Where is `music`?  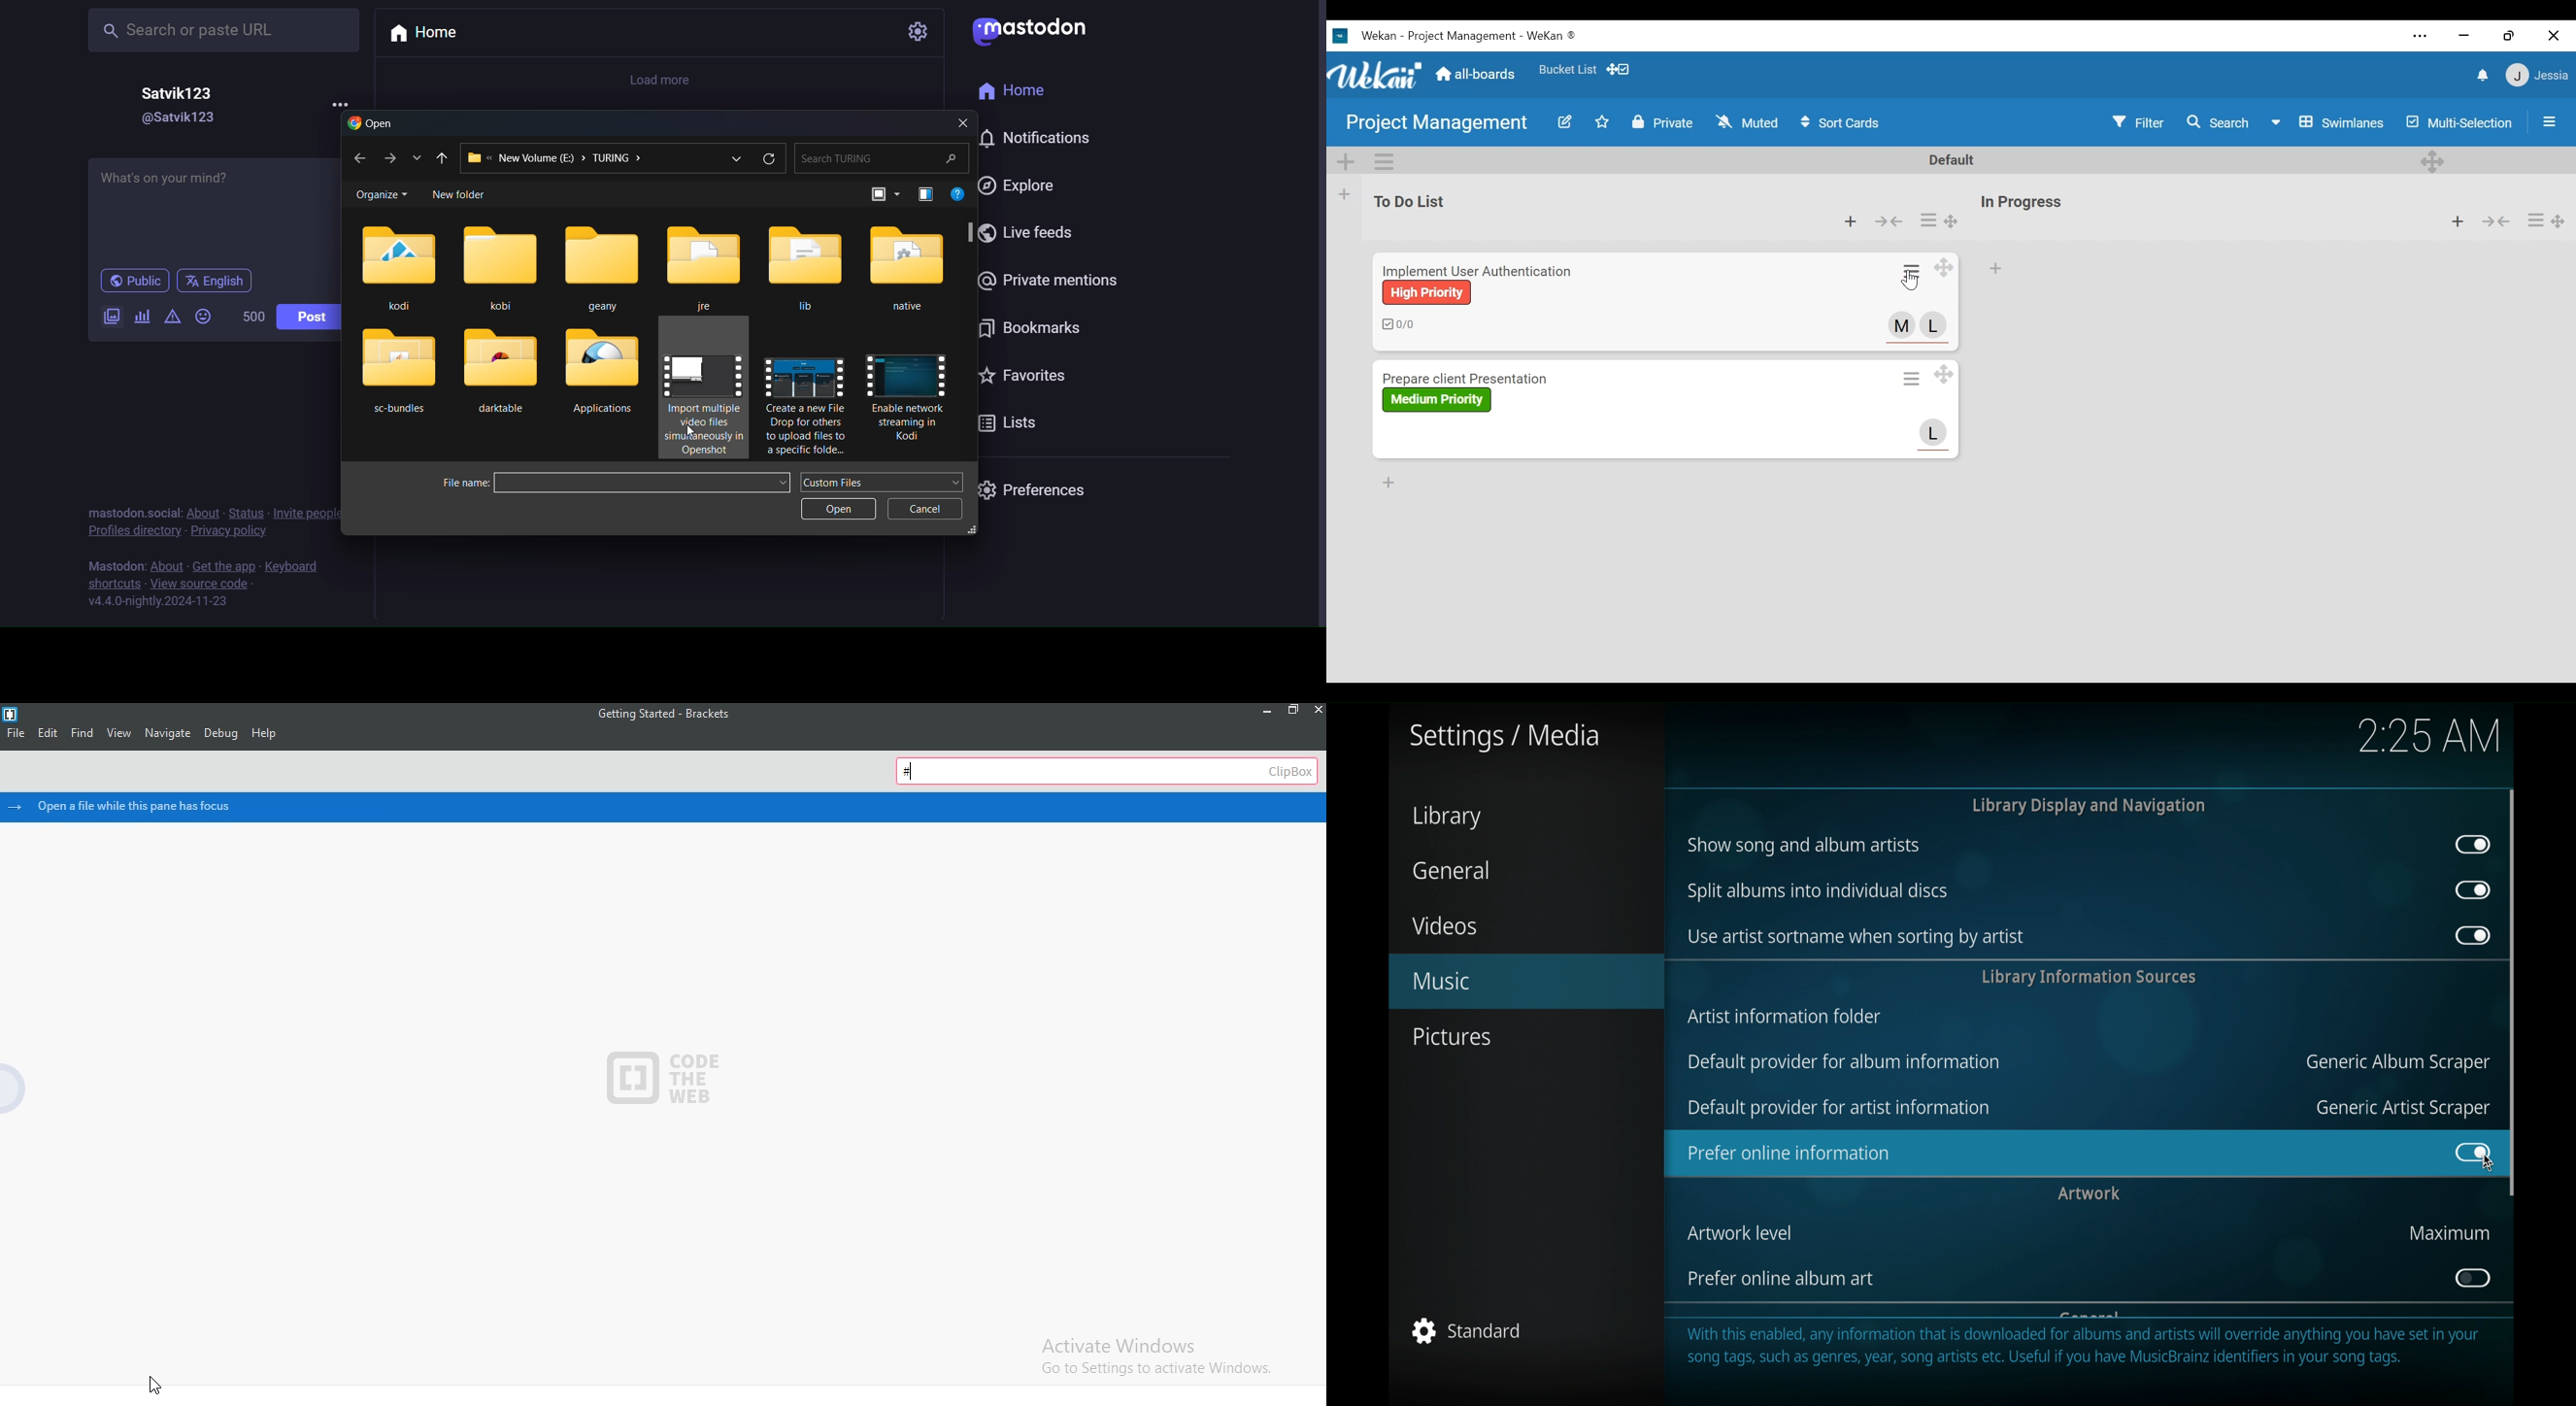 music is located at coordinates (1526, 982).